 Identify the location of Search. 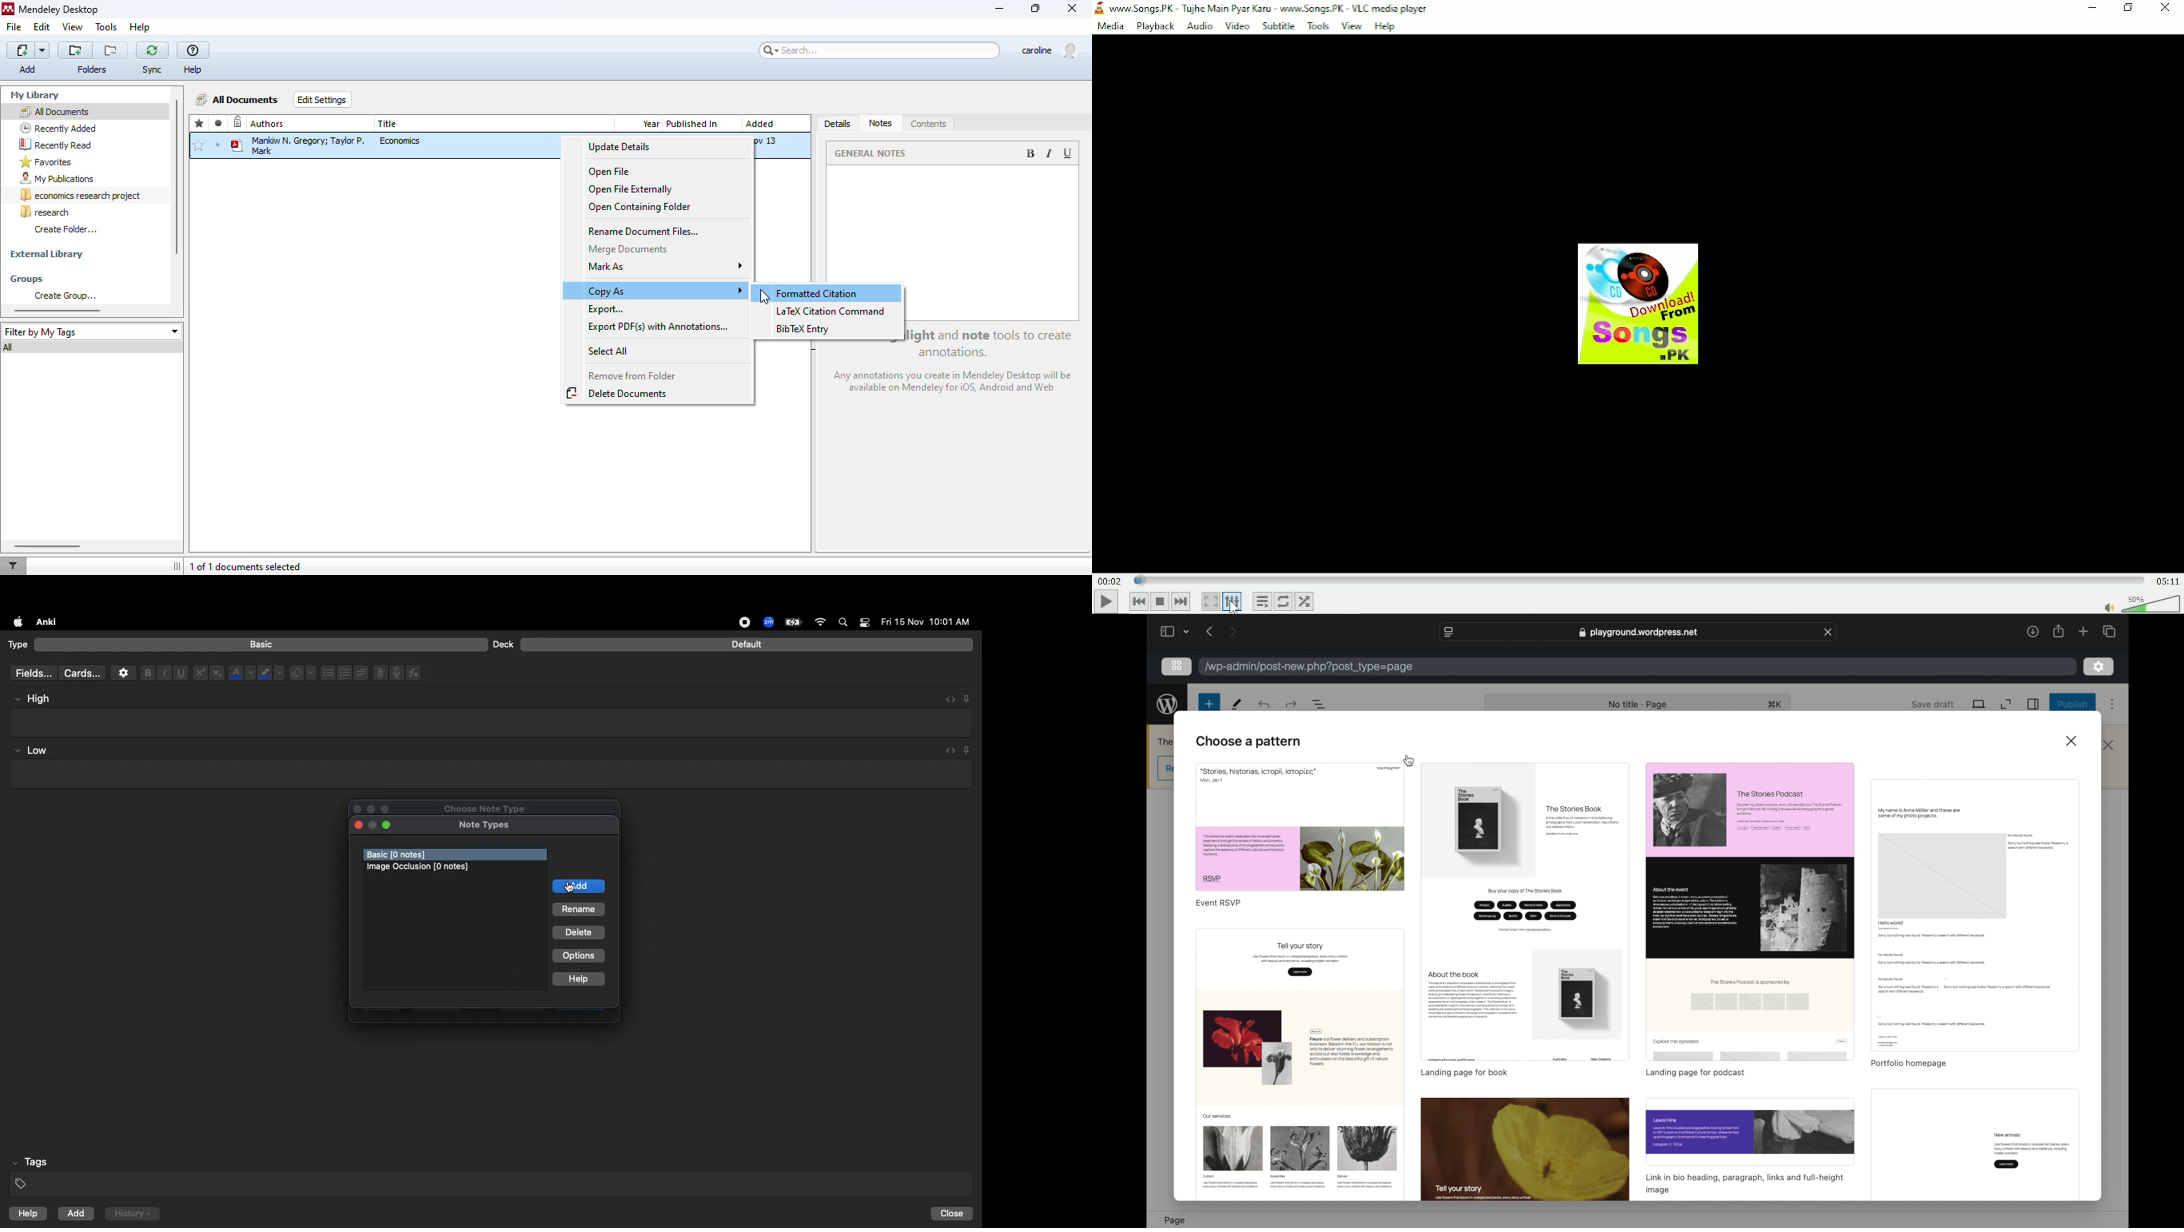
(845, 623).